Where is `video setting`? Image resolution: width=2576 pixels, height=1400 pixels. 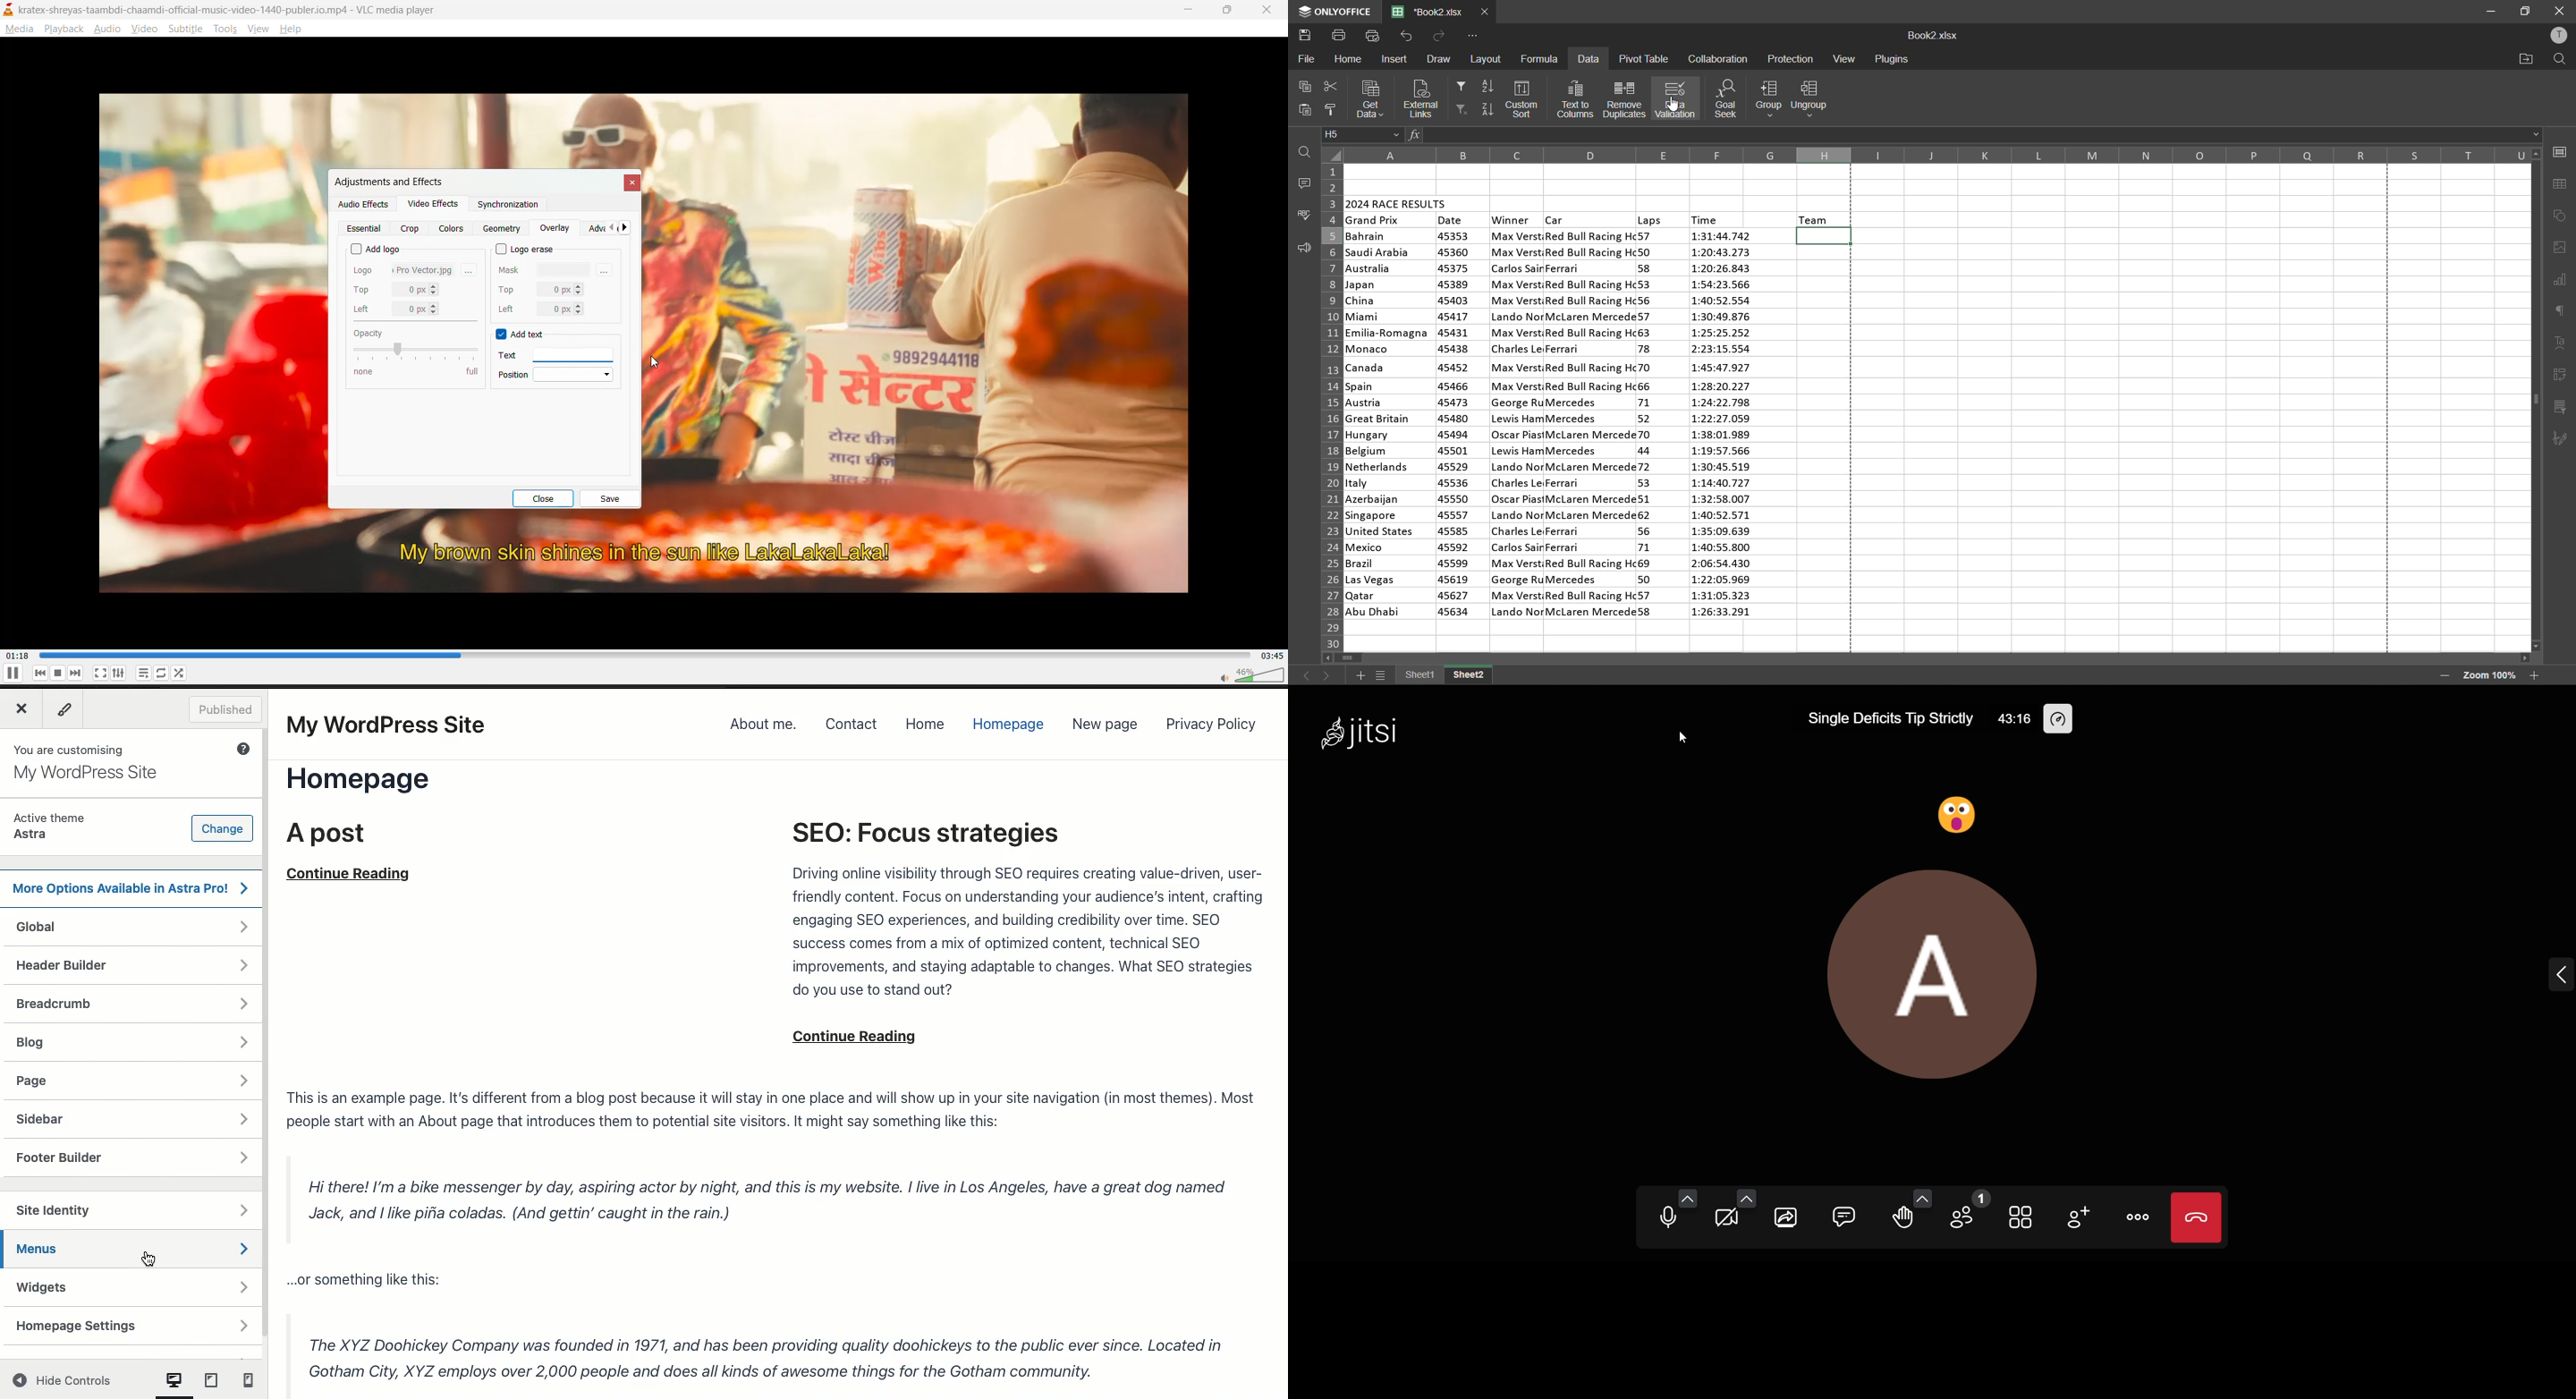 video setting is located at coordinates (1746, 1198).